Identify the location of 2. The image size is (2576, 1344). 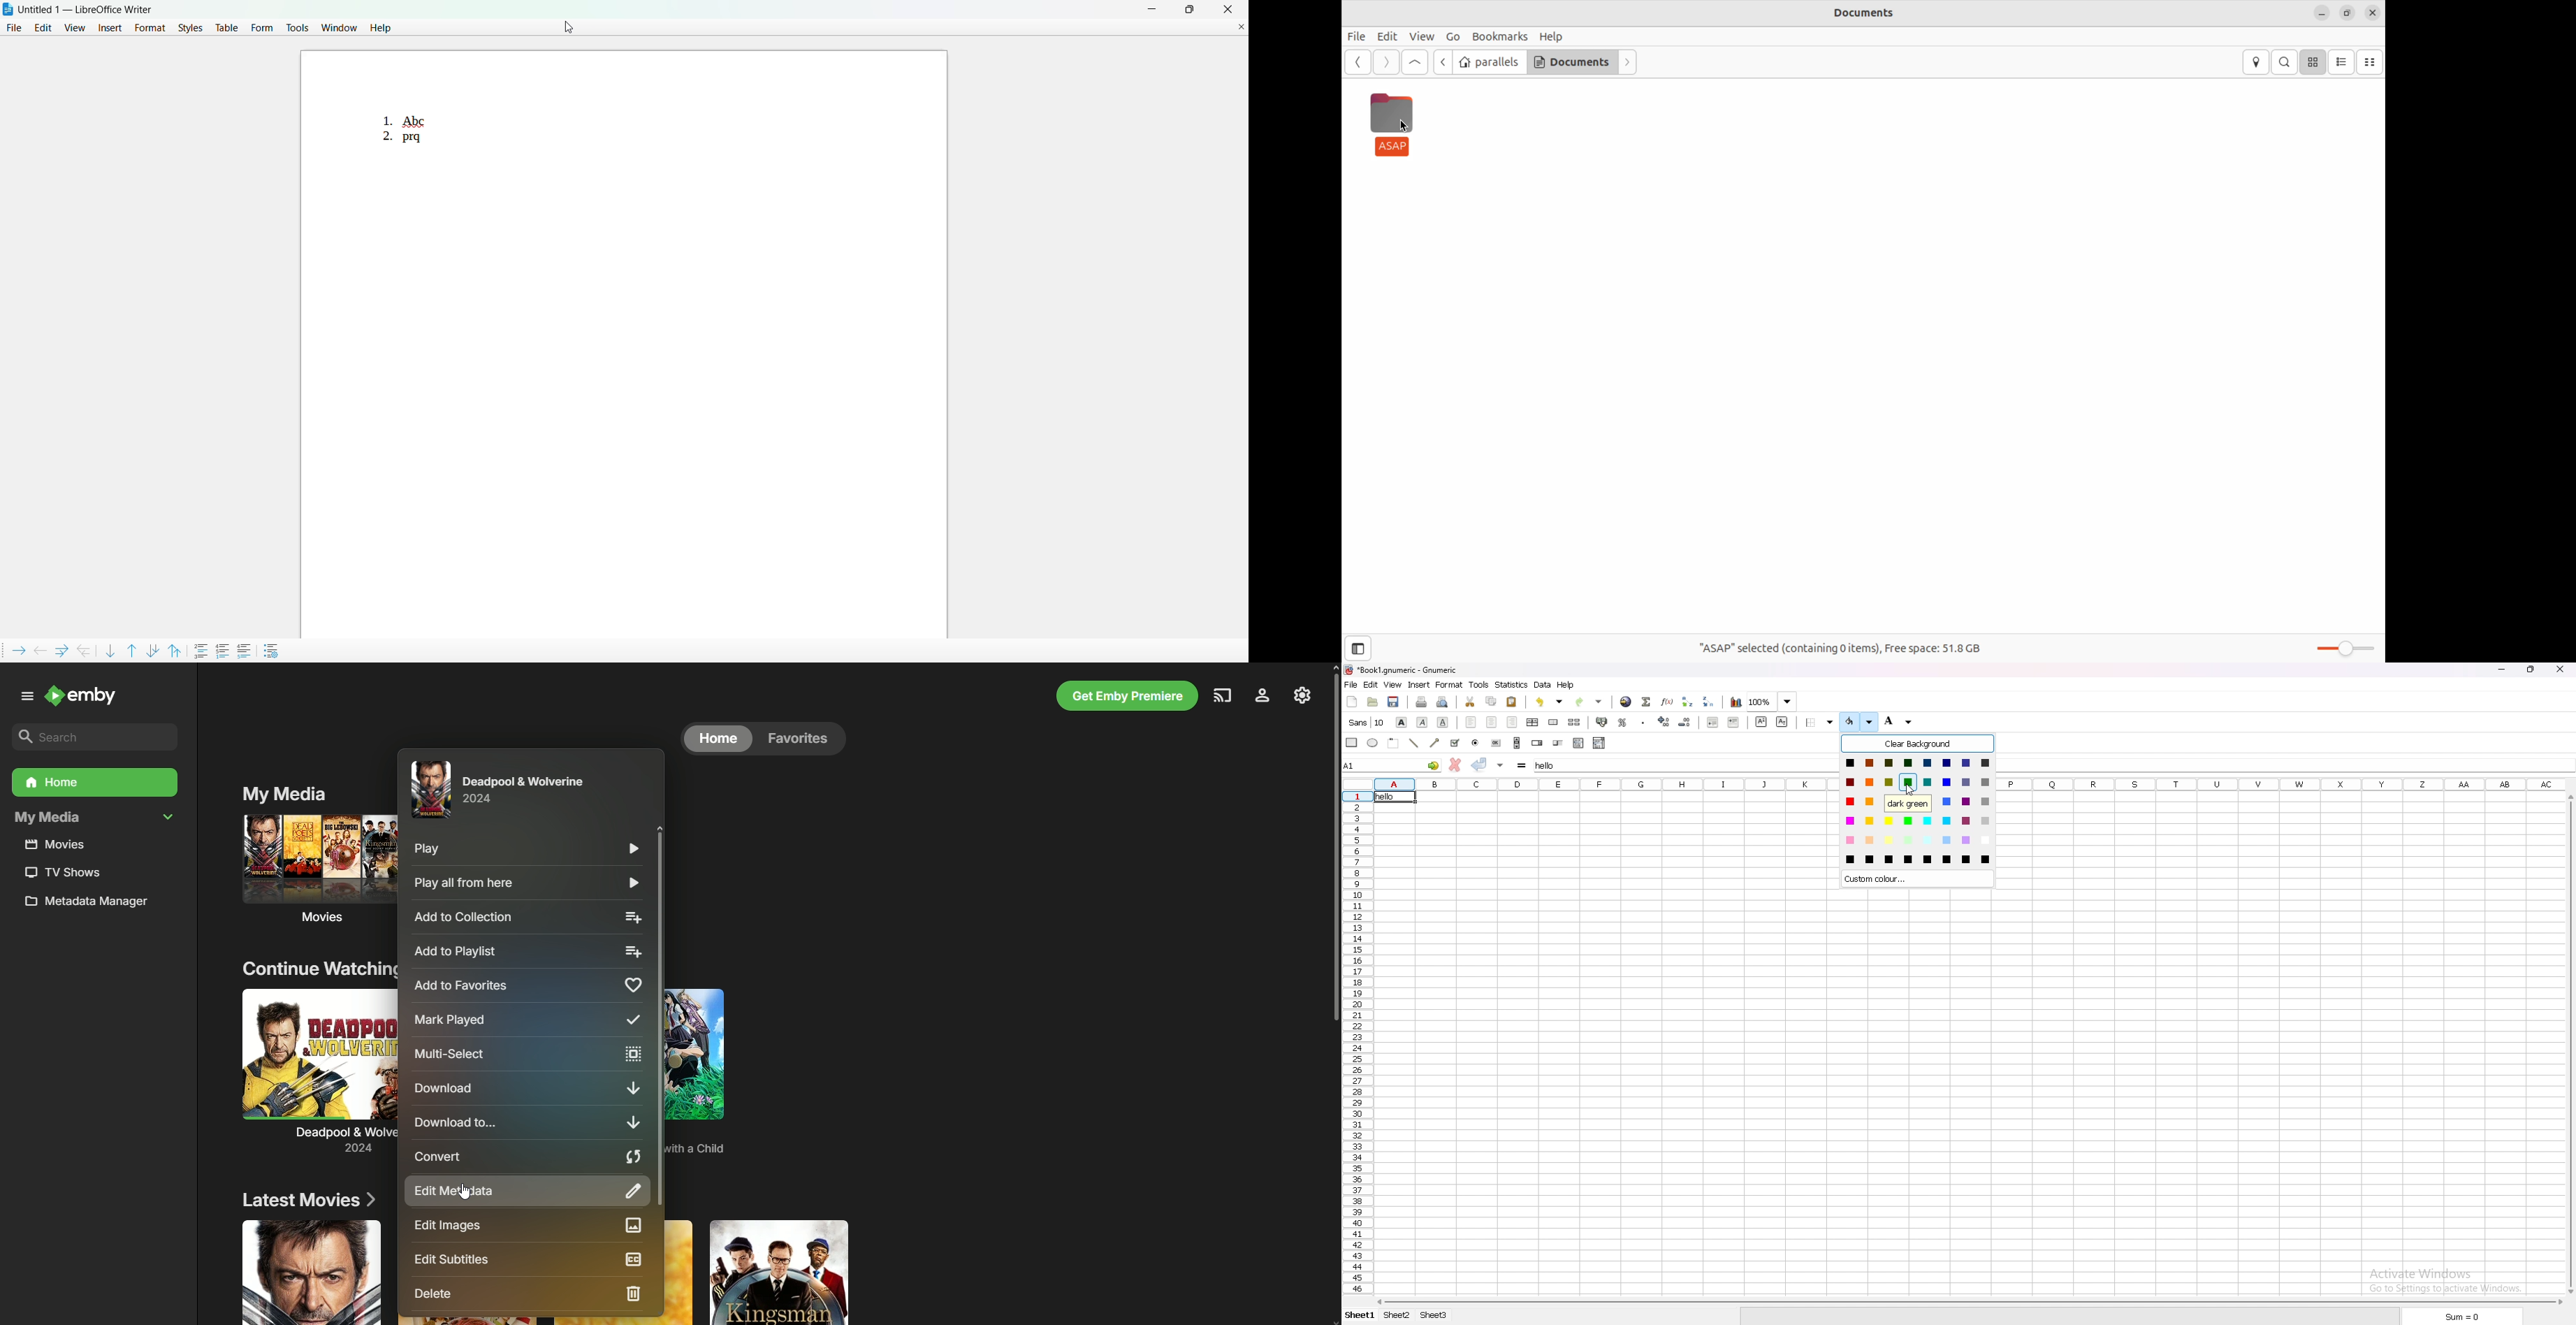
(383, 139).